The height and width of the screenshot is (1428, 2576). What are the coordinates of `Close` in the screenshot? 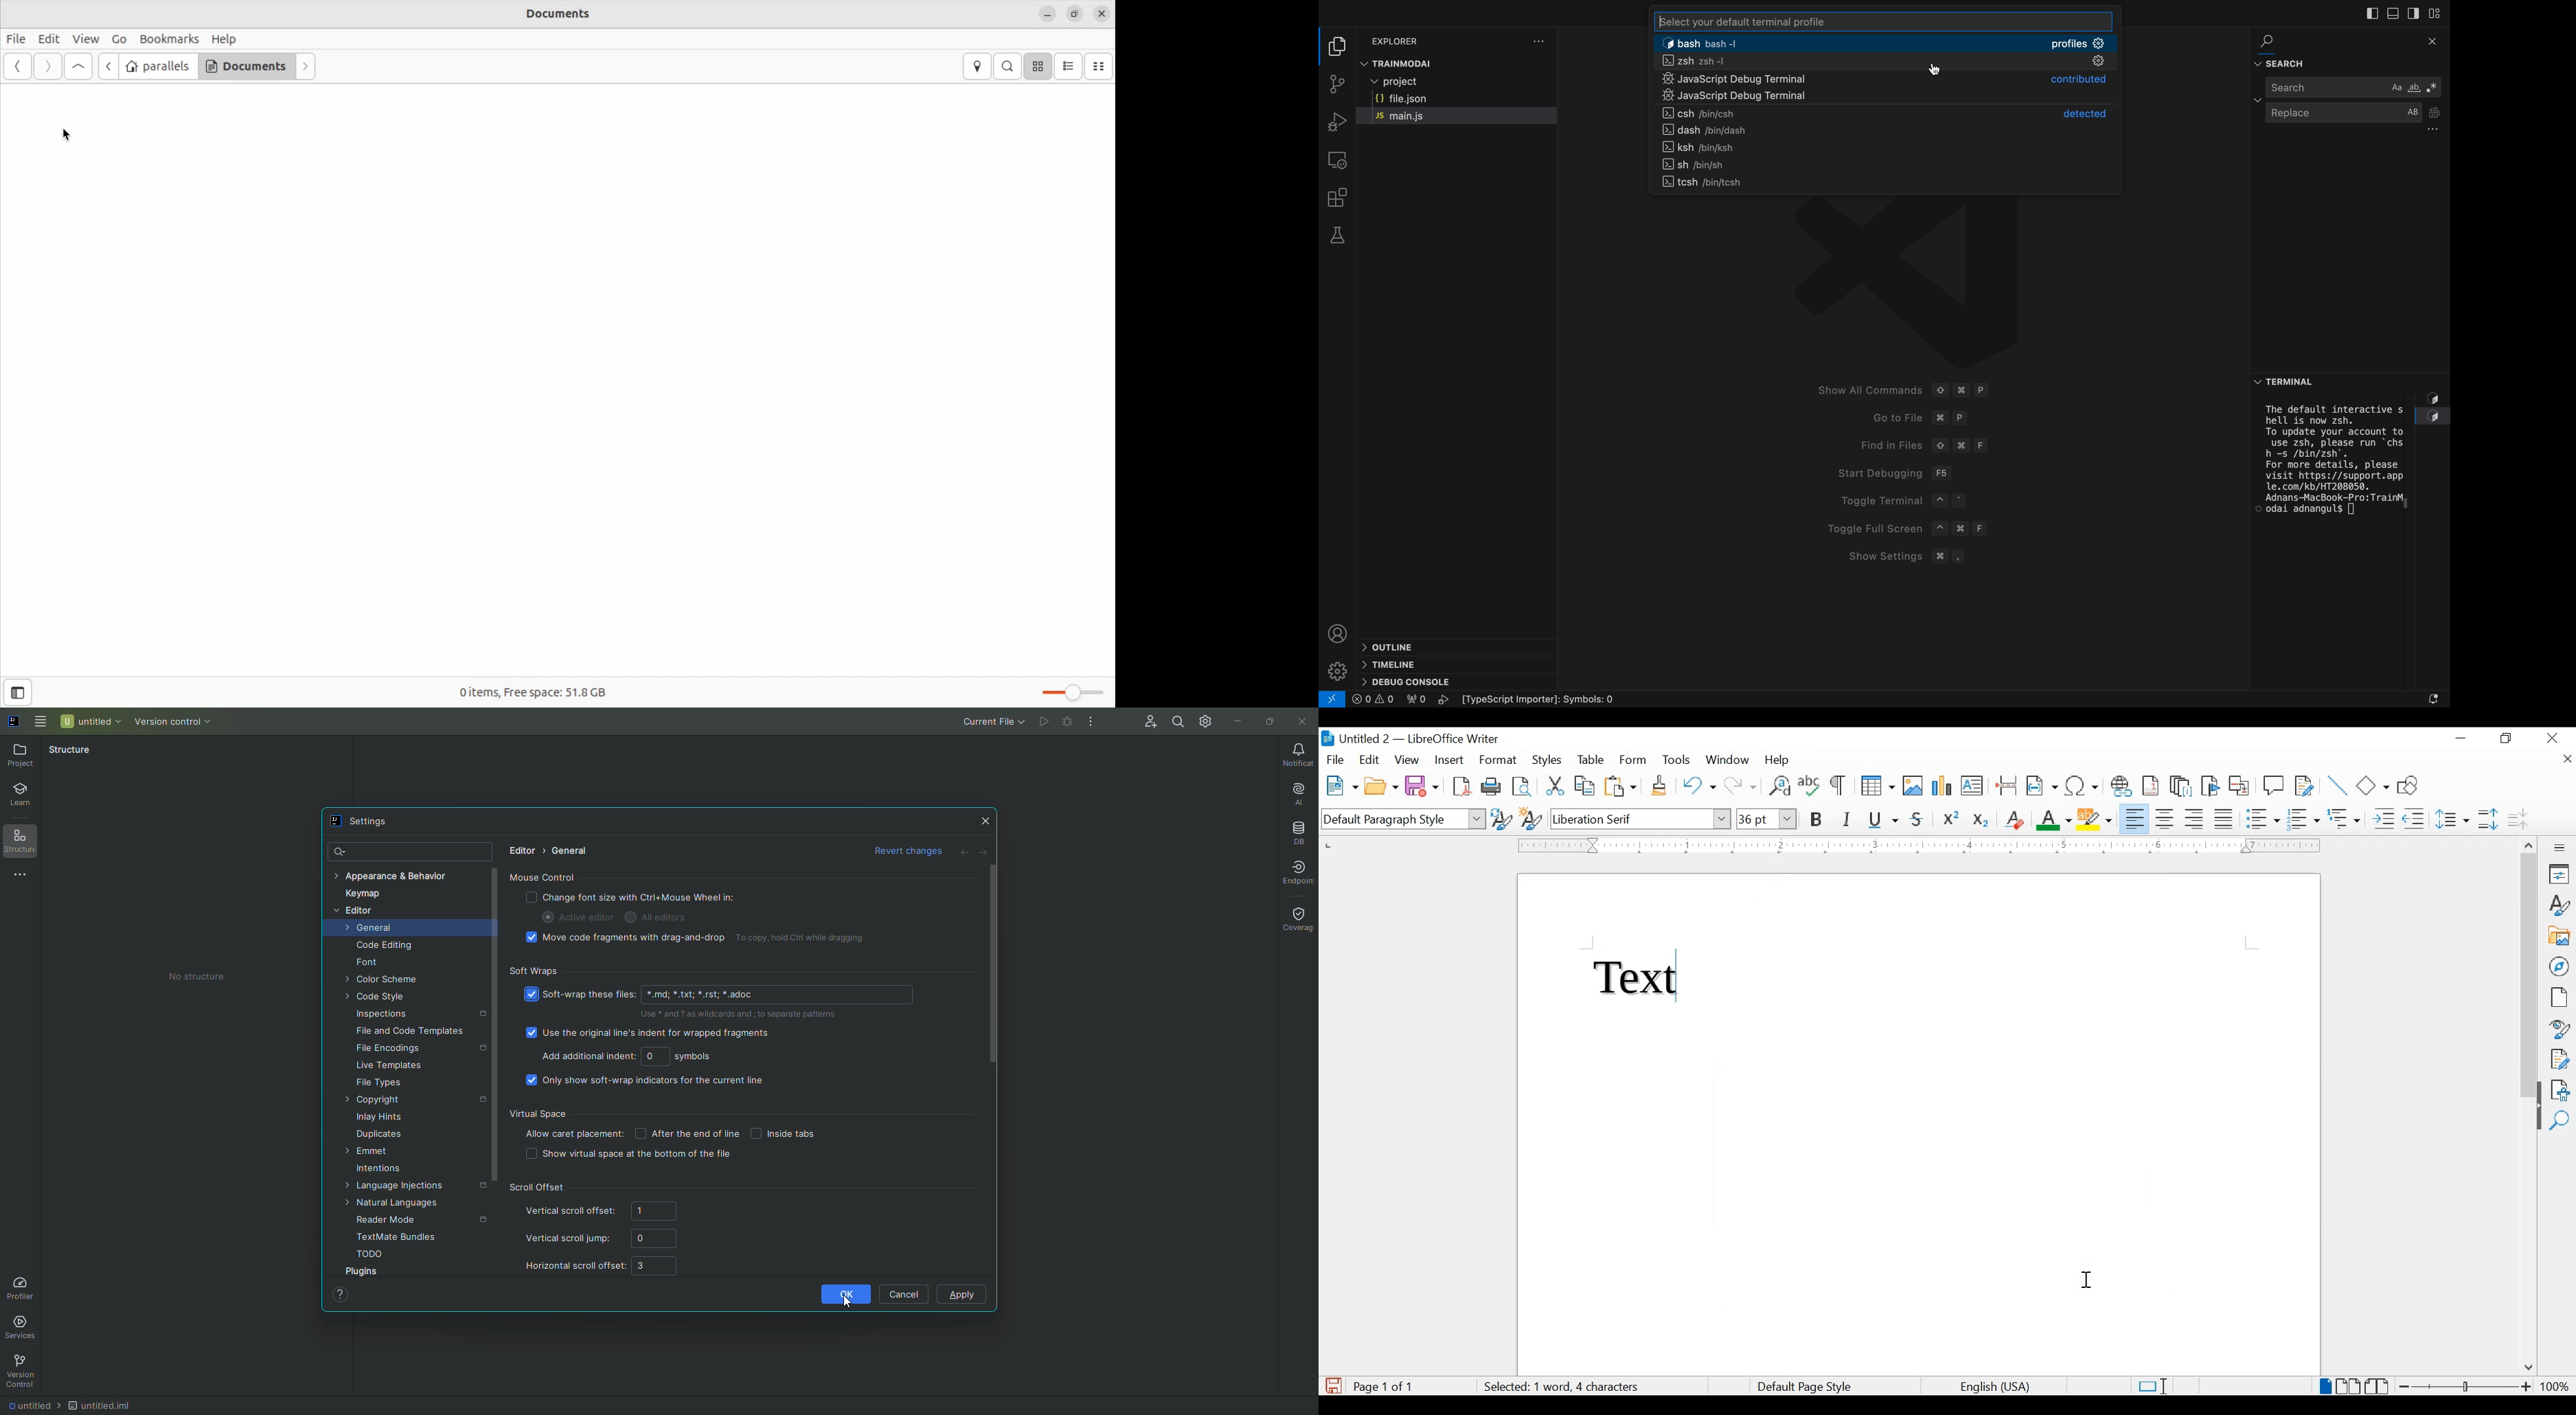 It's located at (983, 819).